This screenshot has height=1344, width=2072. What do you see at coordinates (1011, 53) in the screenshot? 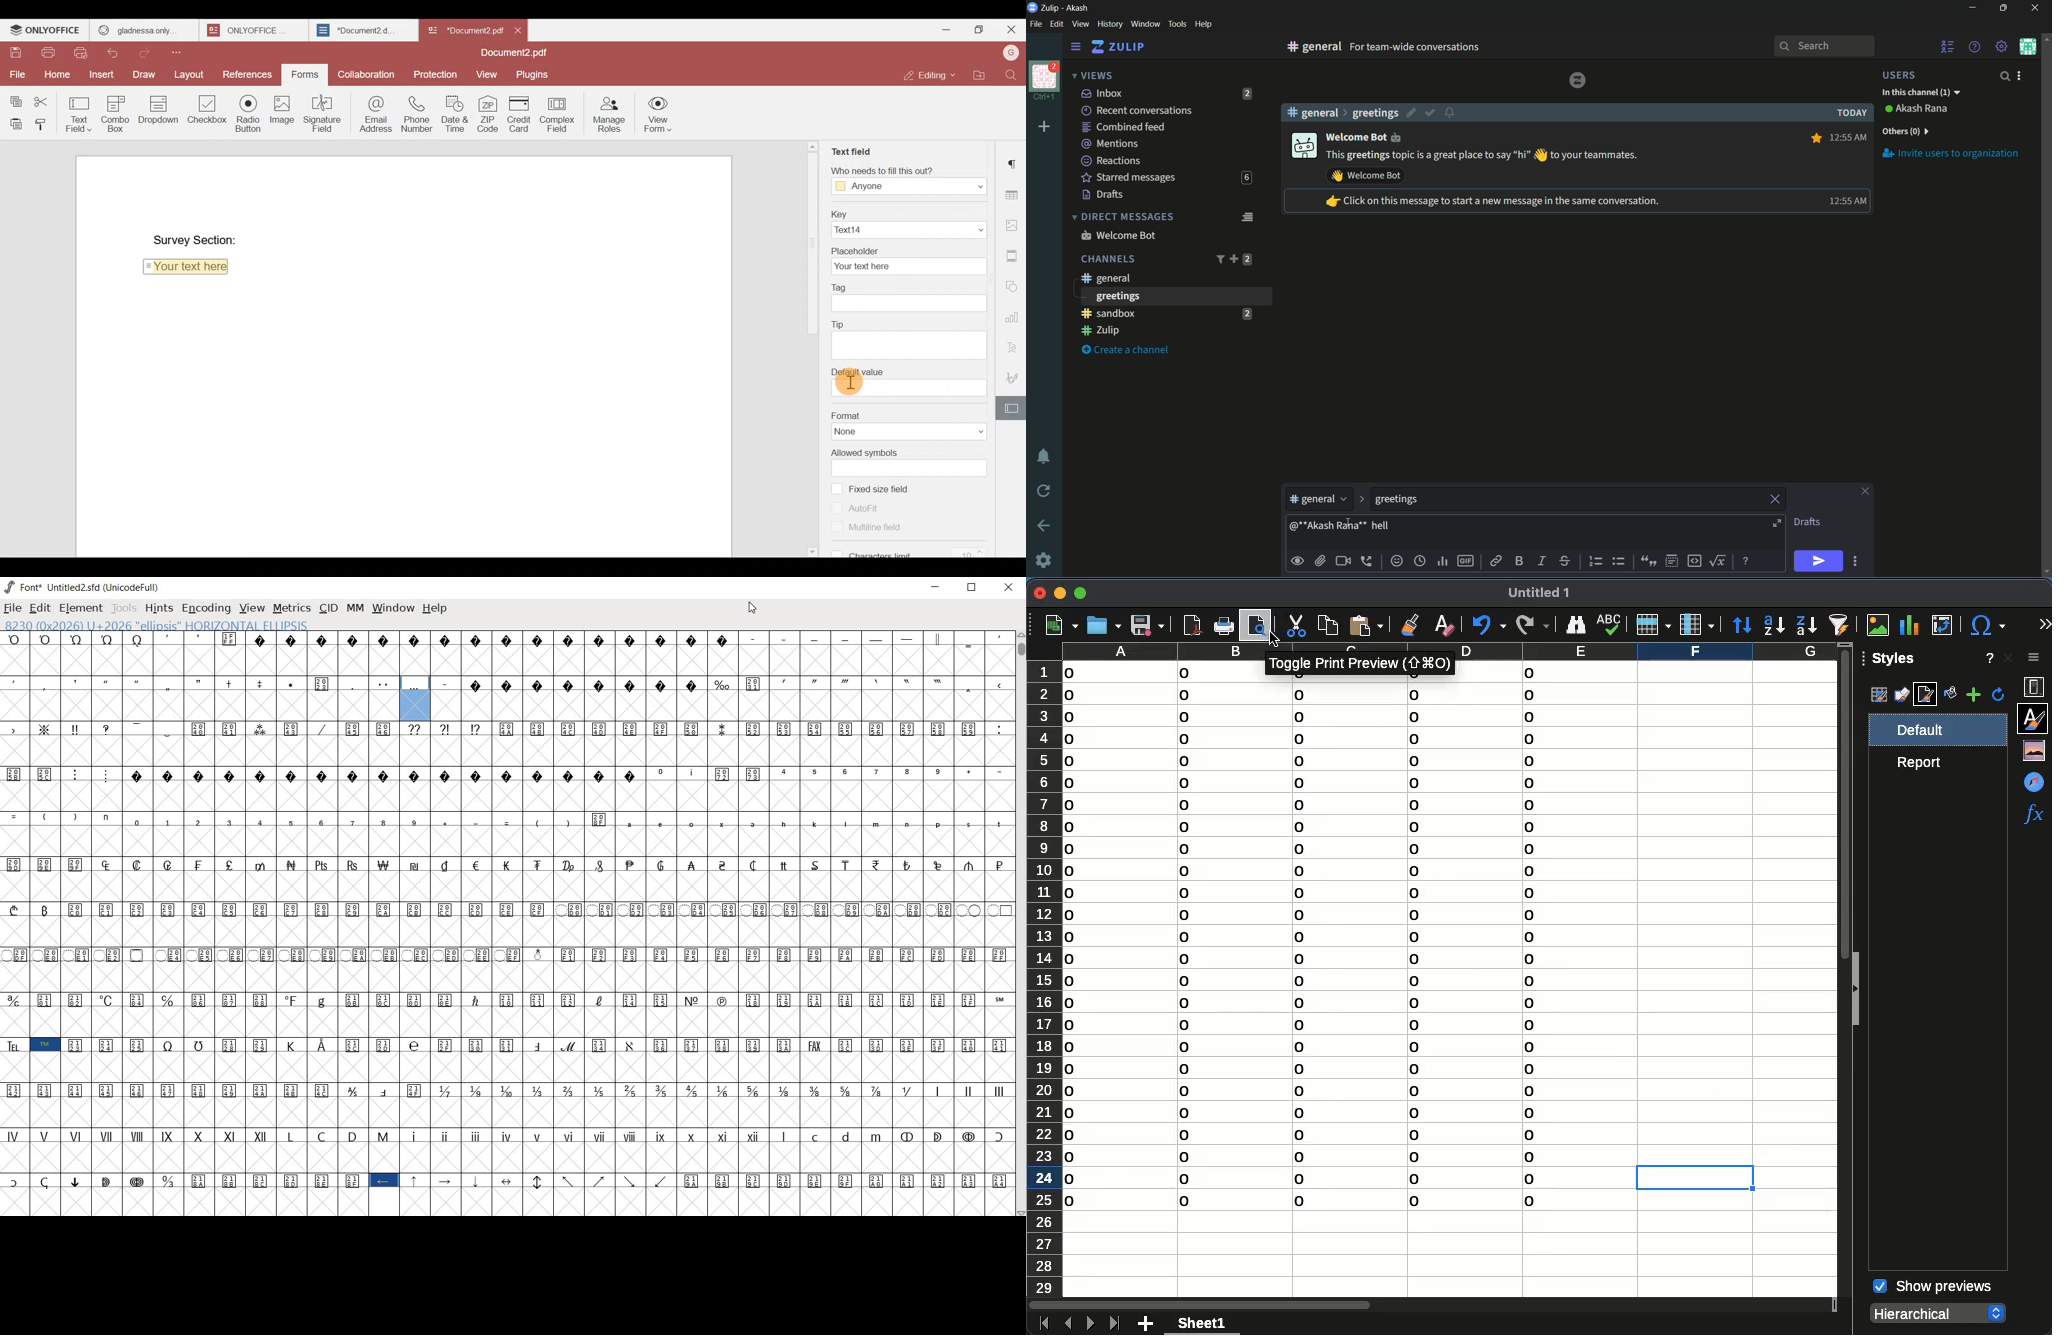
I see `Account name` at bounding box center [1011, 53].